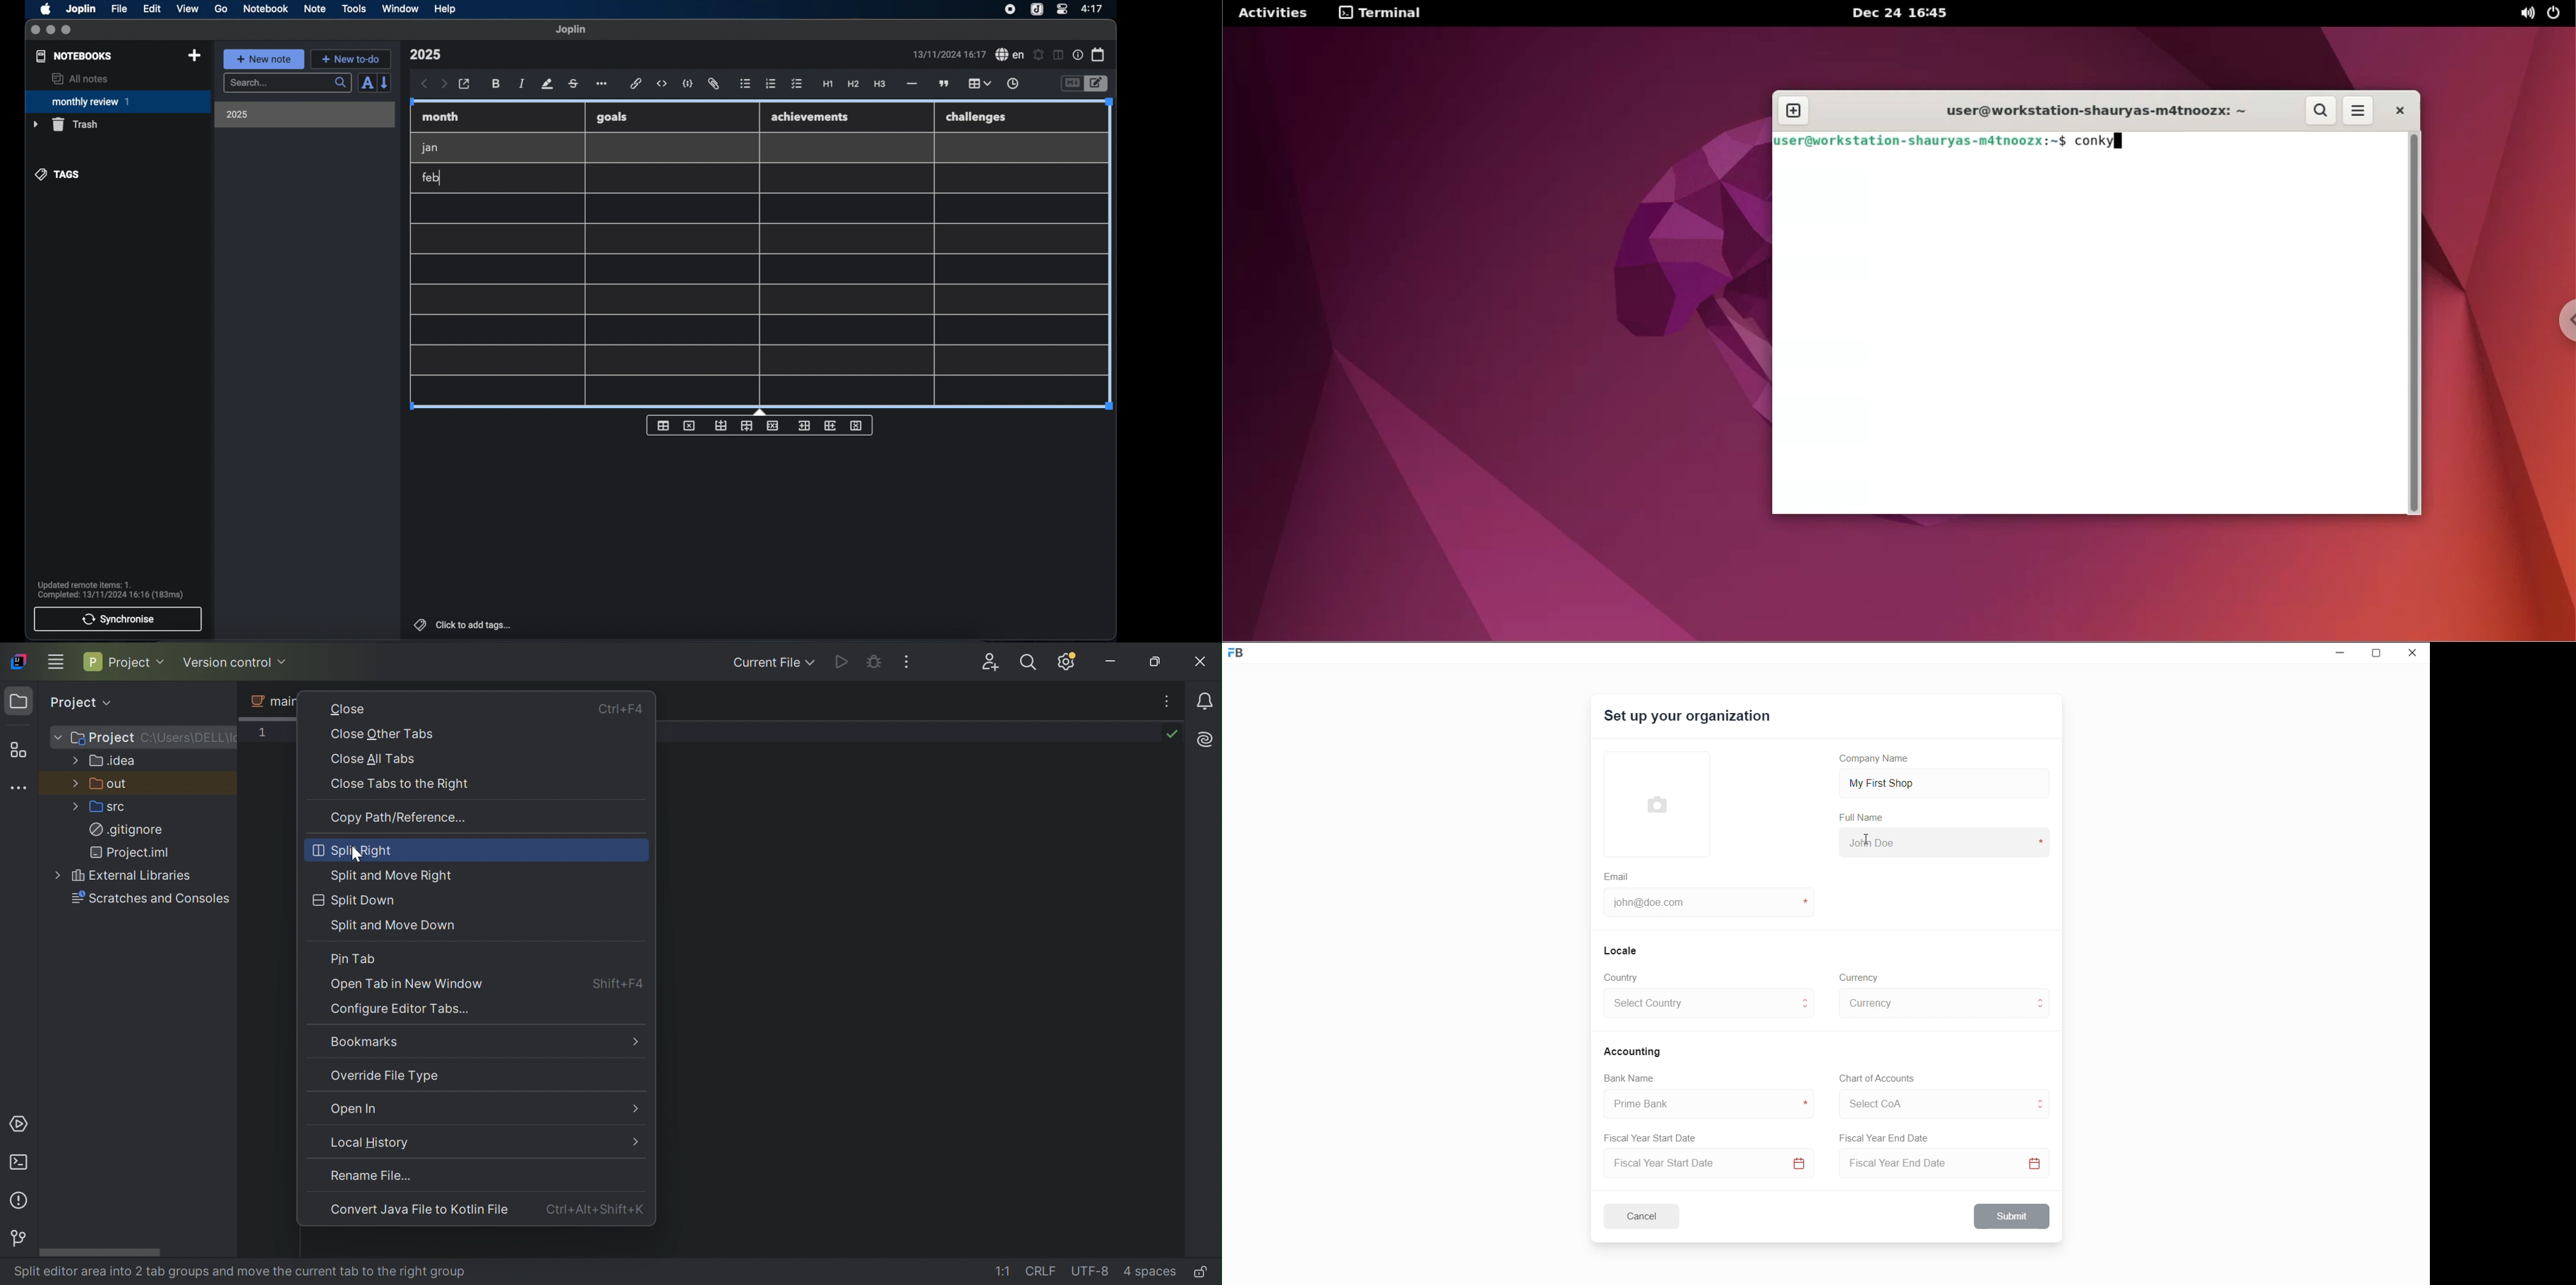 This screenshot has width=2576, height=1288. Describe the element at coordinates (1930, 1102) in the screenshot. I see `select CoA` at that location.